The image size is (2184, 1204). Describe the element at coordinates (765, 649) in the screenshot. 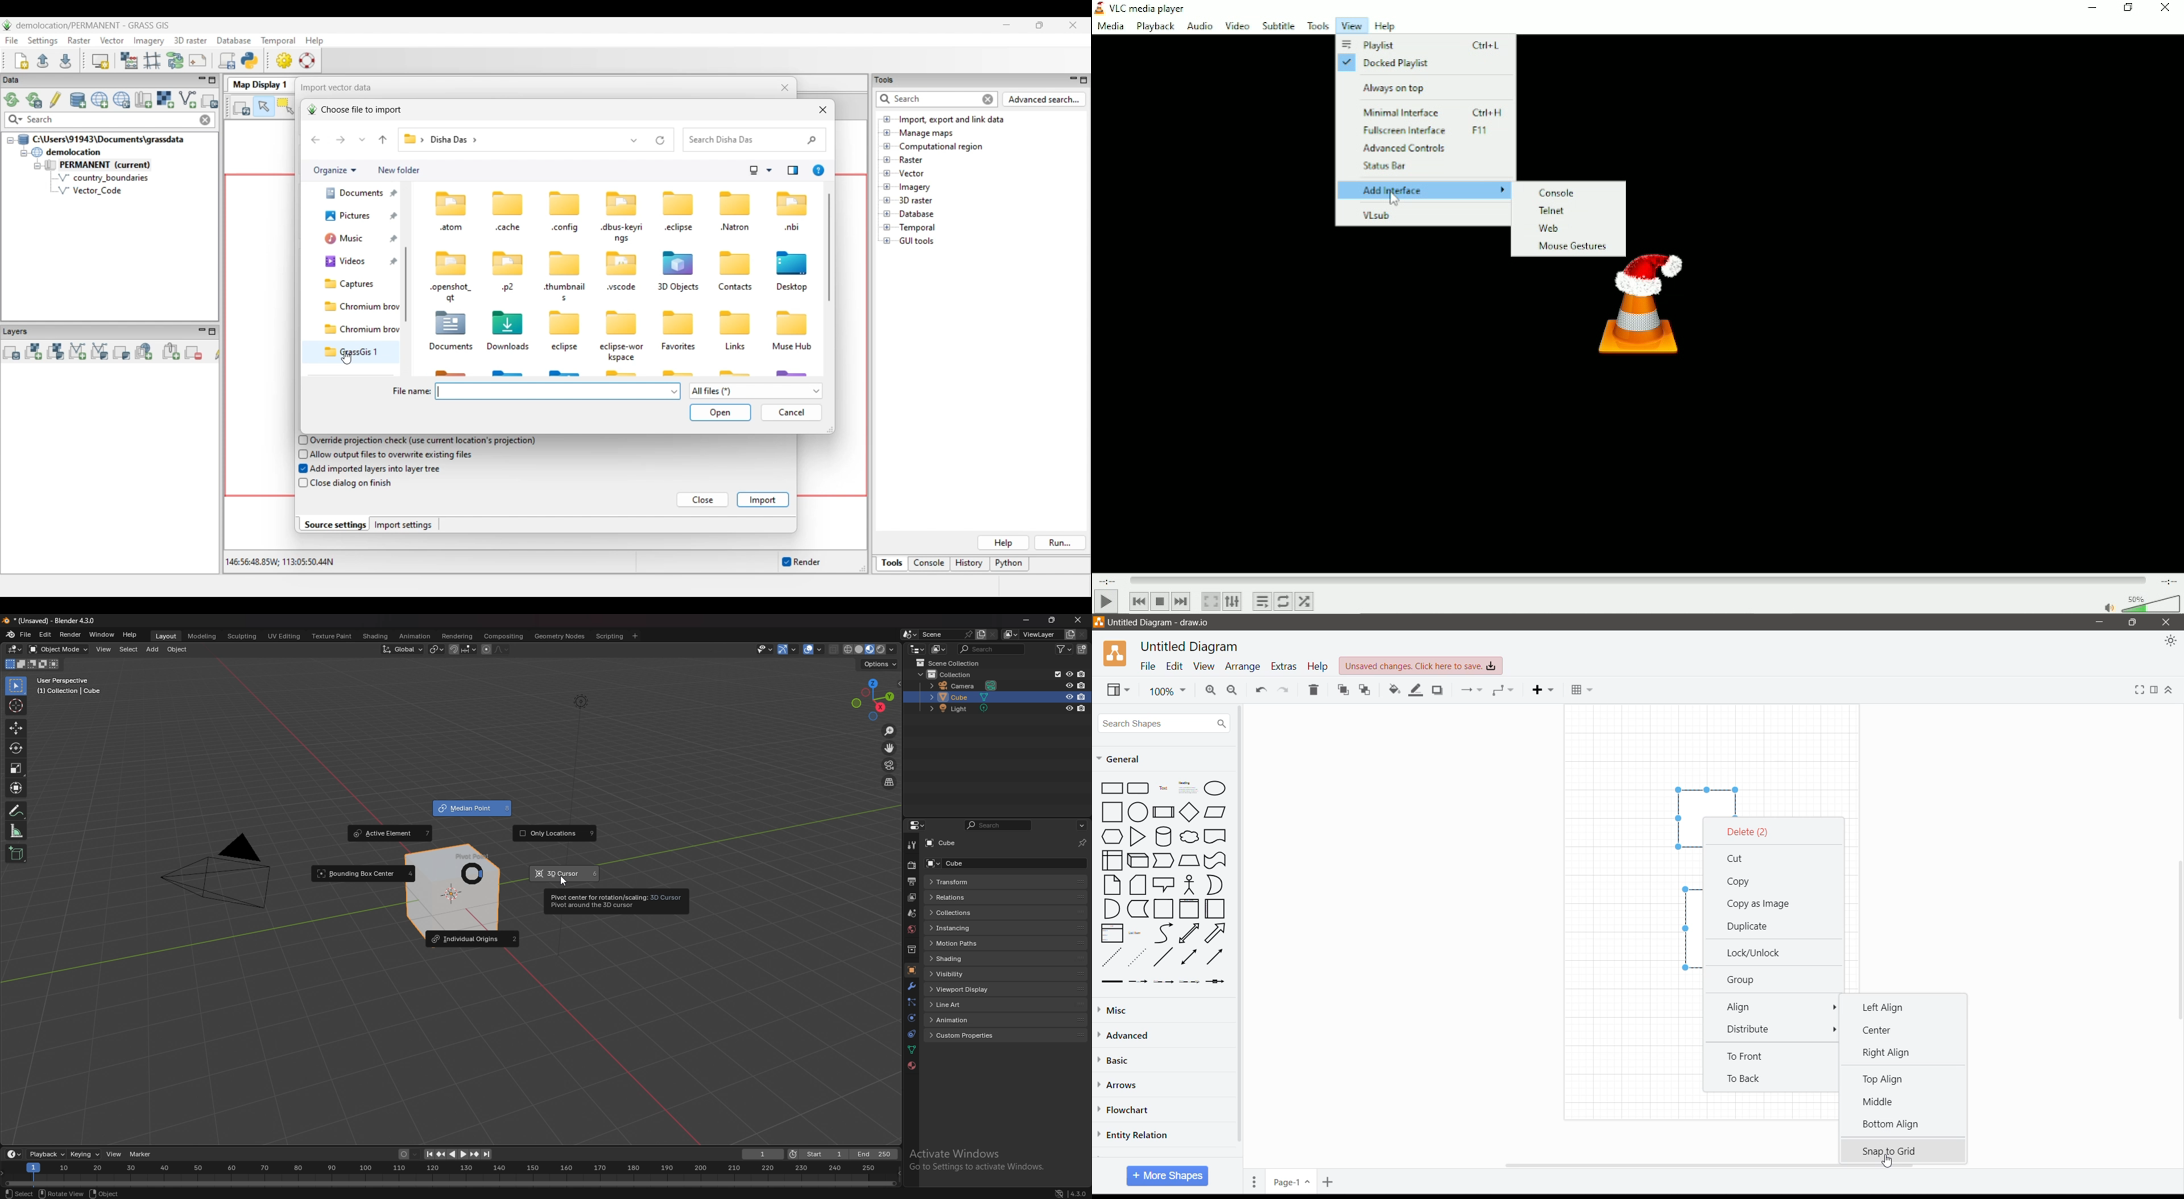

I see `selectibility and visibility` at that location.